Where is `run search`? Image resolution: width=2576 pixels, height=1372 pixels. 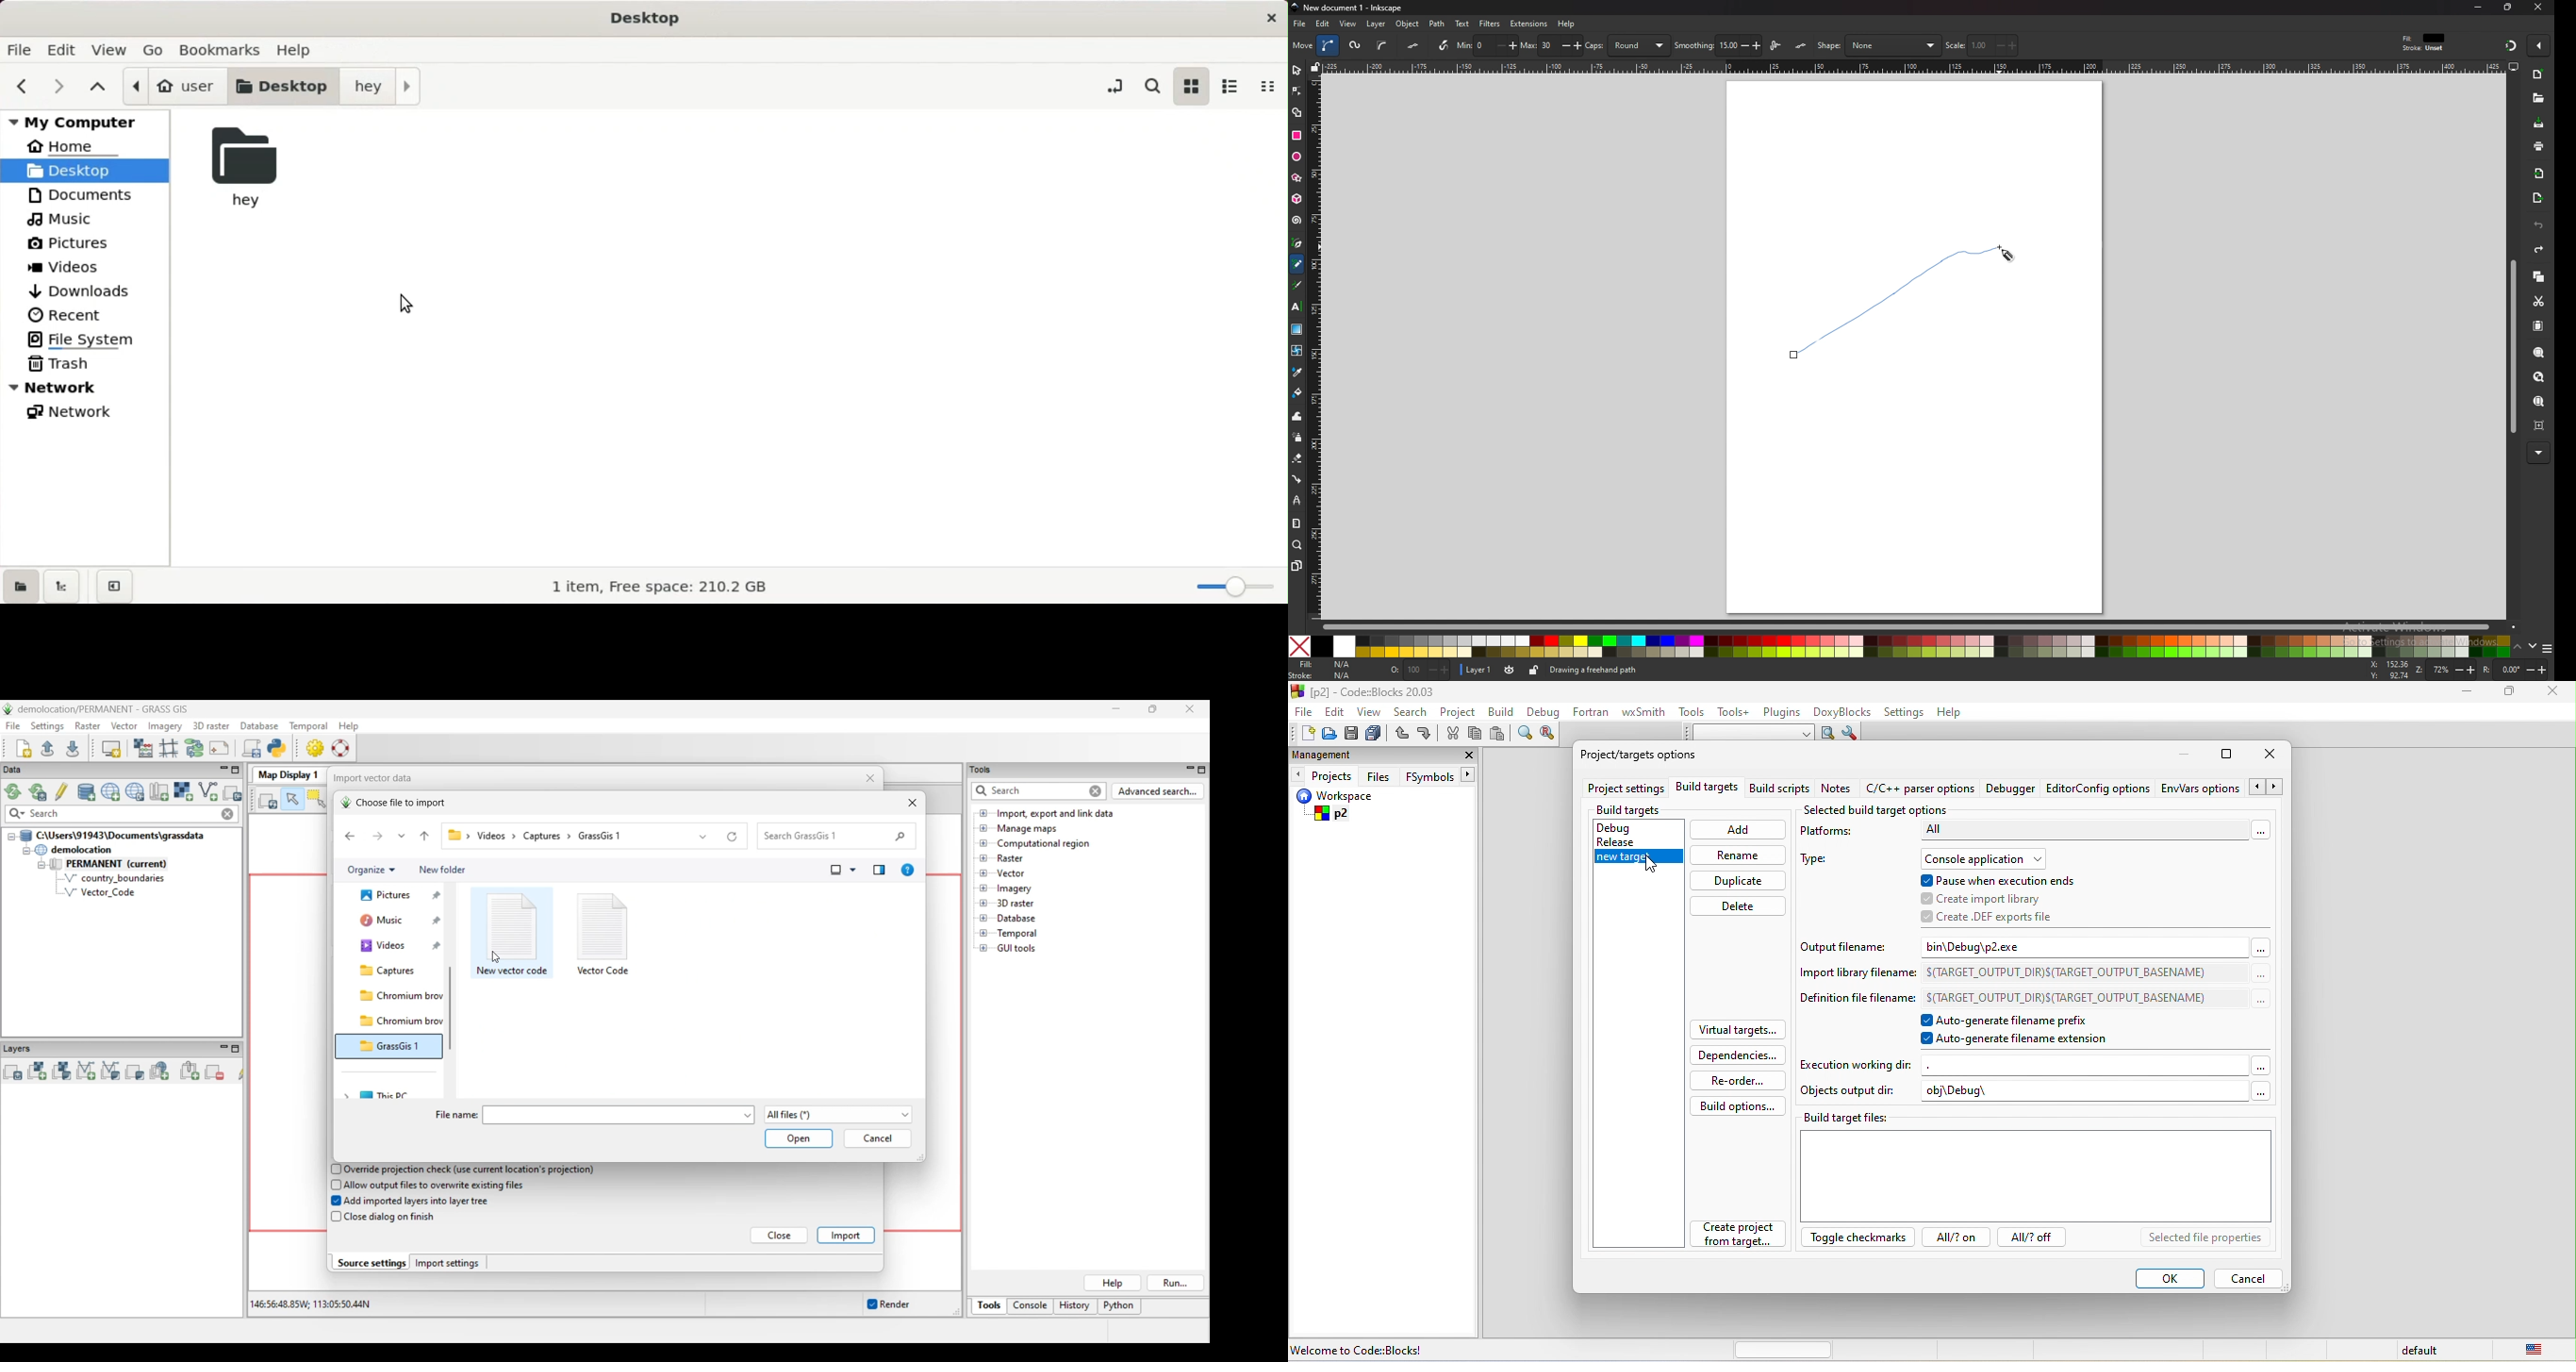 run search is located at coordinates (1827, 733).